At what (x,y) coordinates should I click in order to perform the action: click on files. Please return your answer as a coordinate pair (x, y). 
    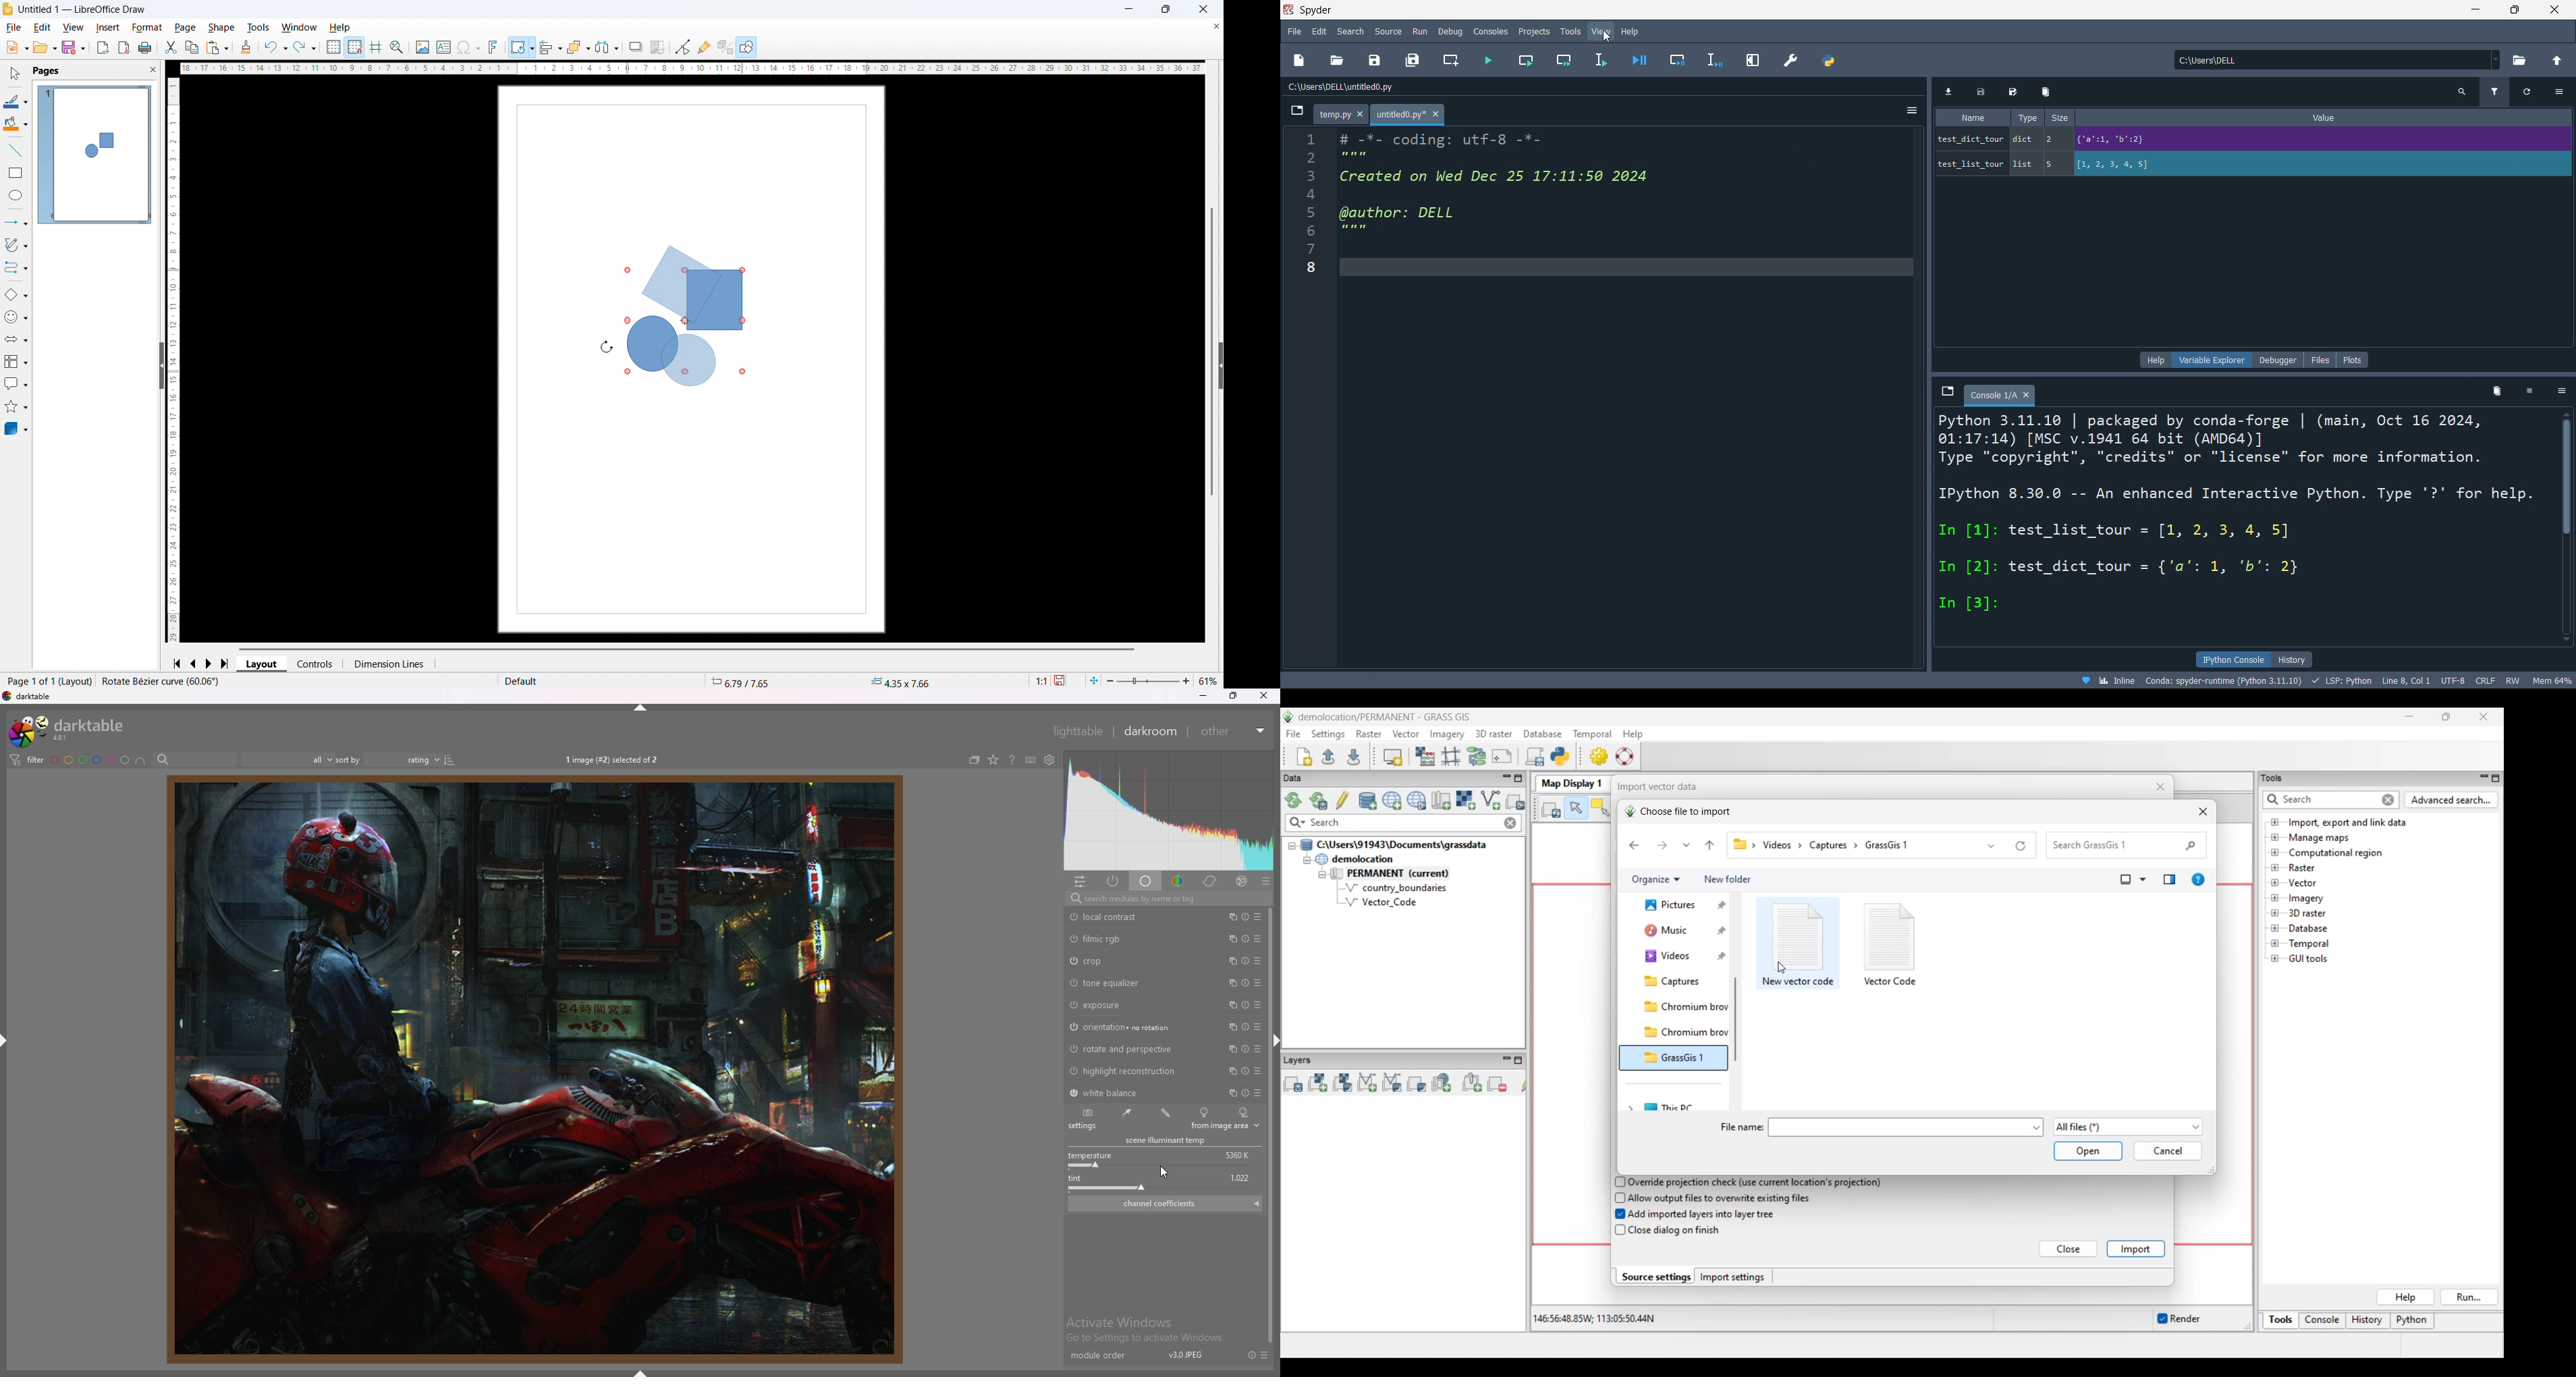
    Looking at the image, I should click on (2319, 359).